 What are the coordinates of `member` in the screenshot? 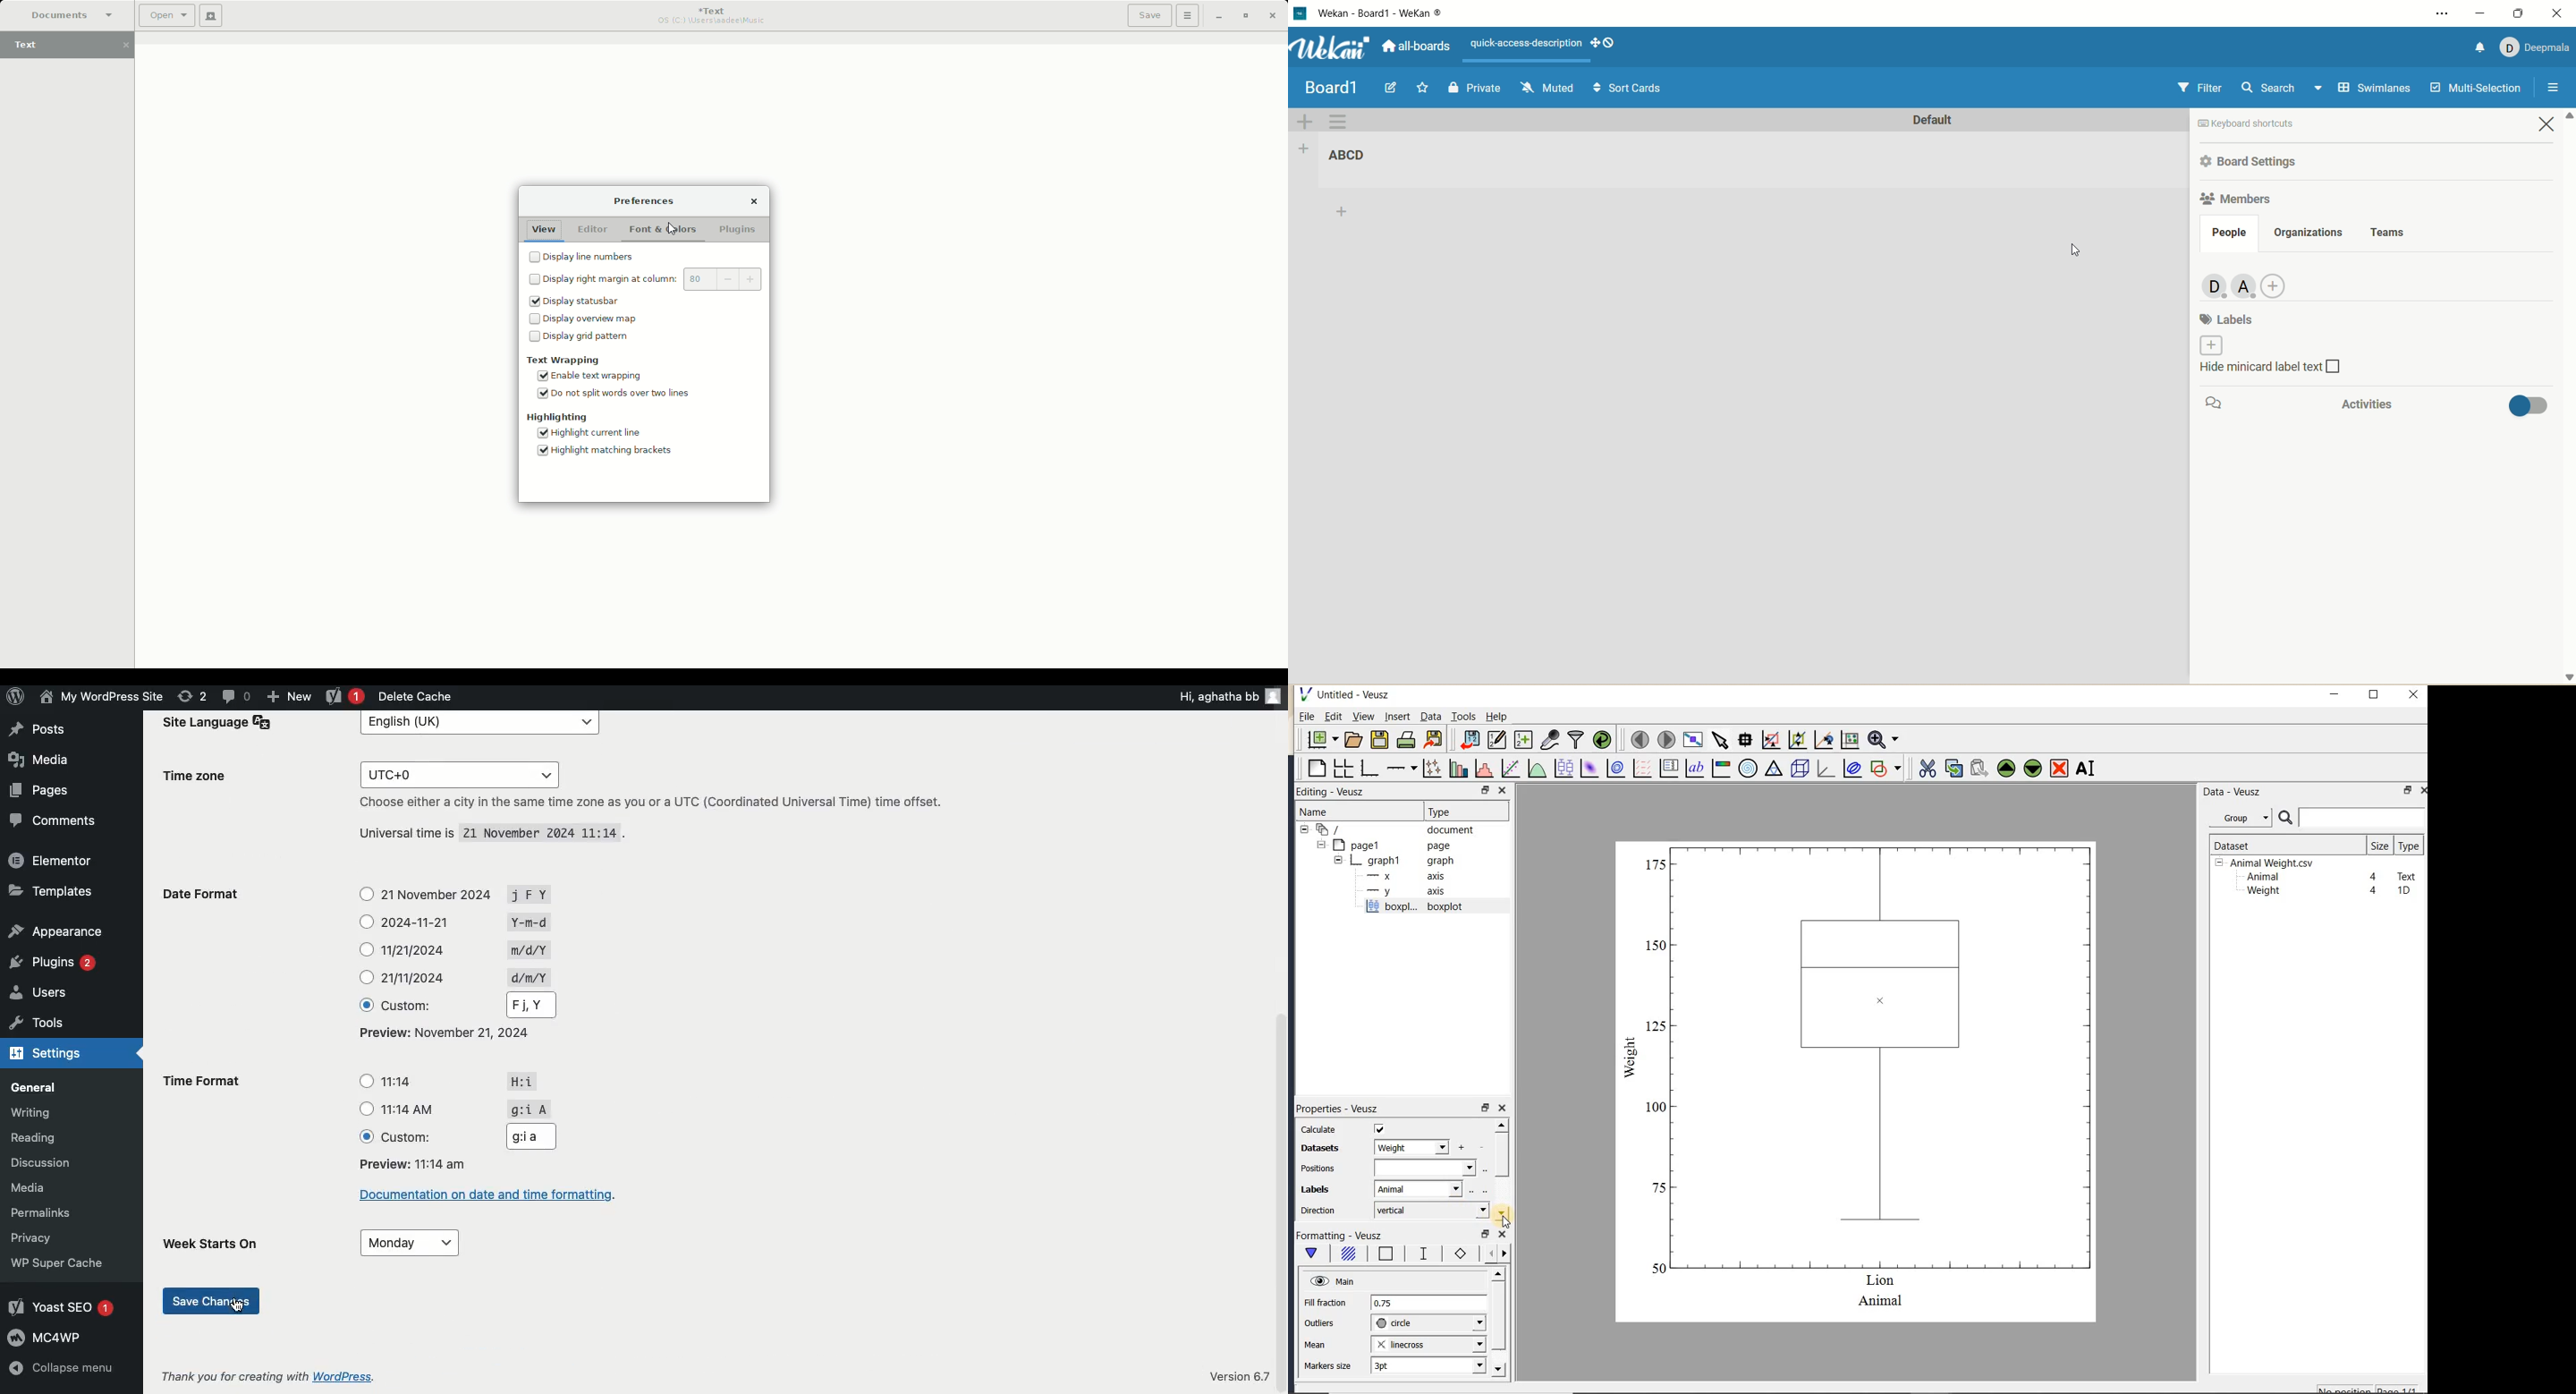 It's located at (2245, 284).